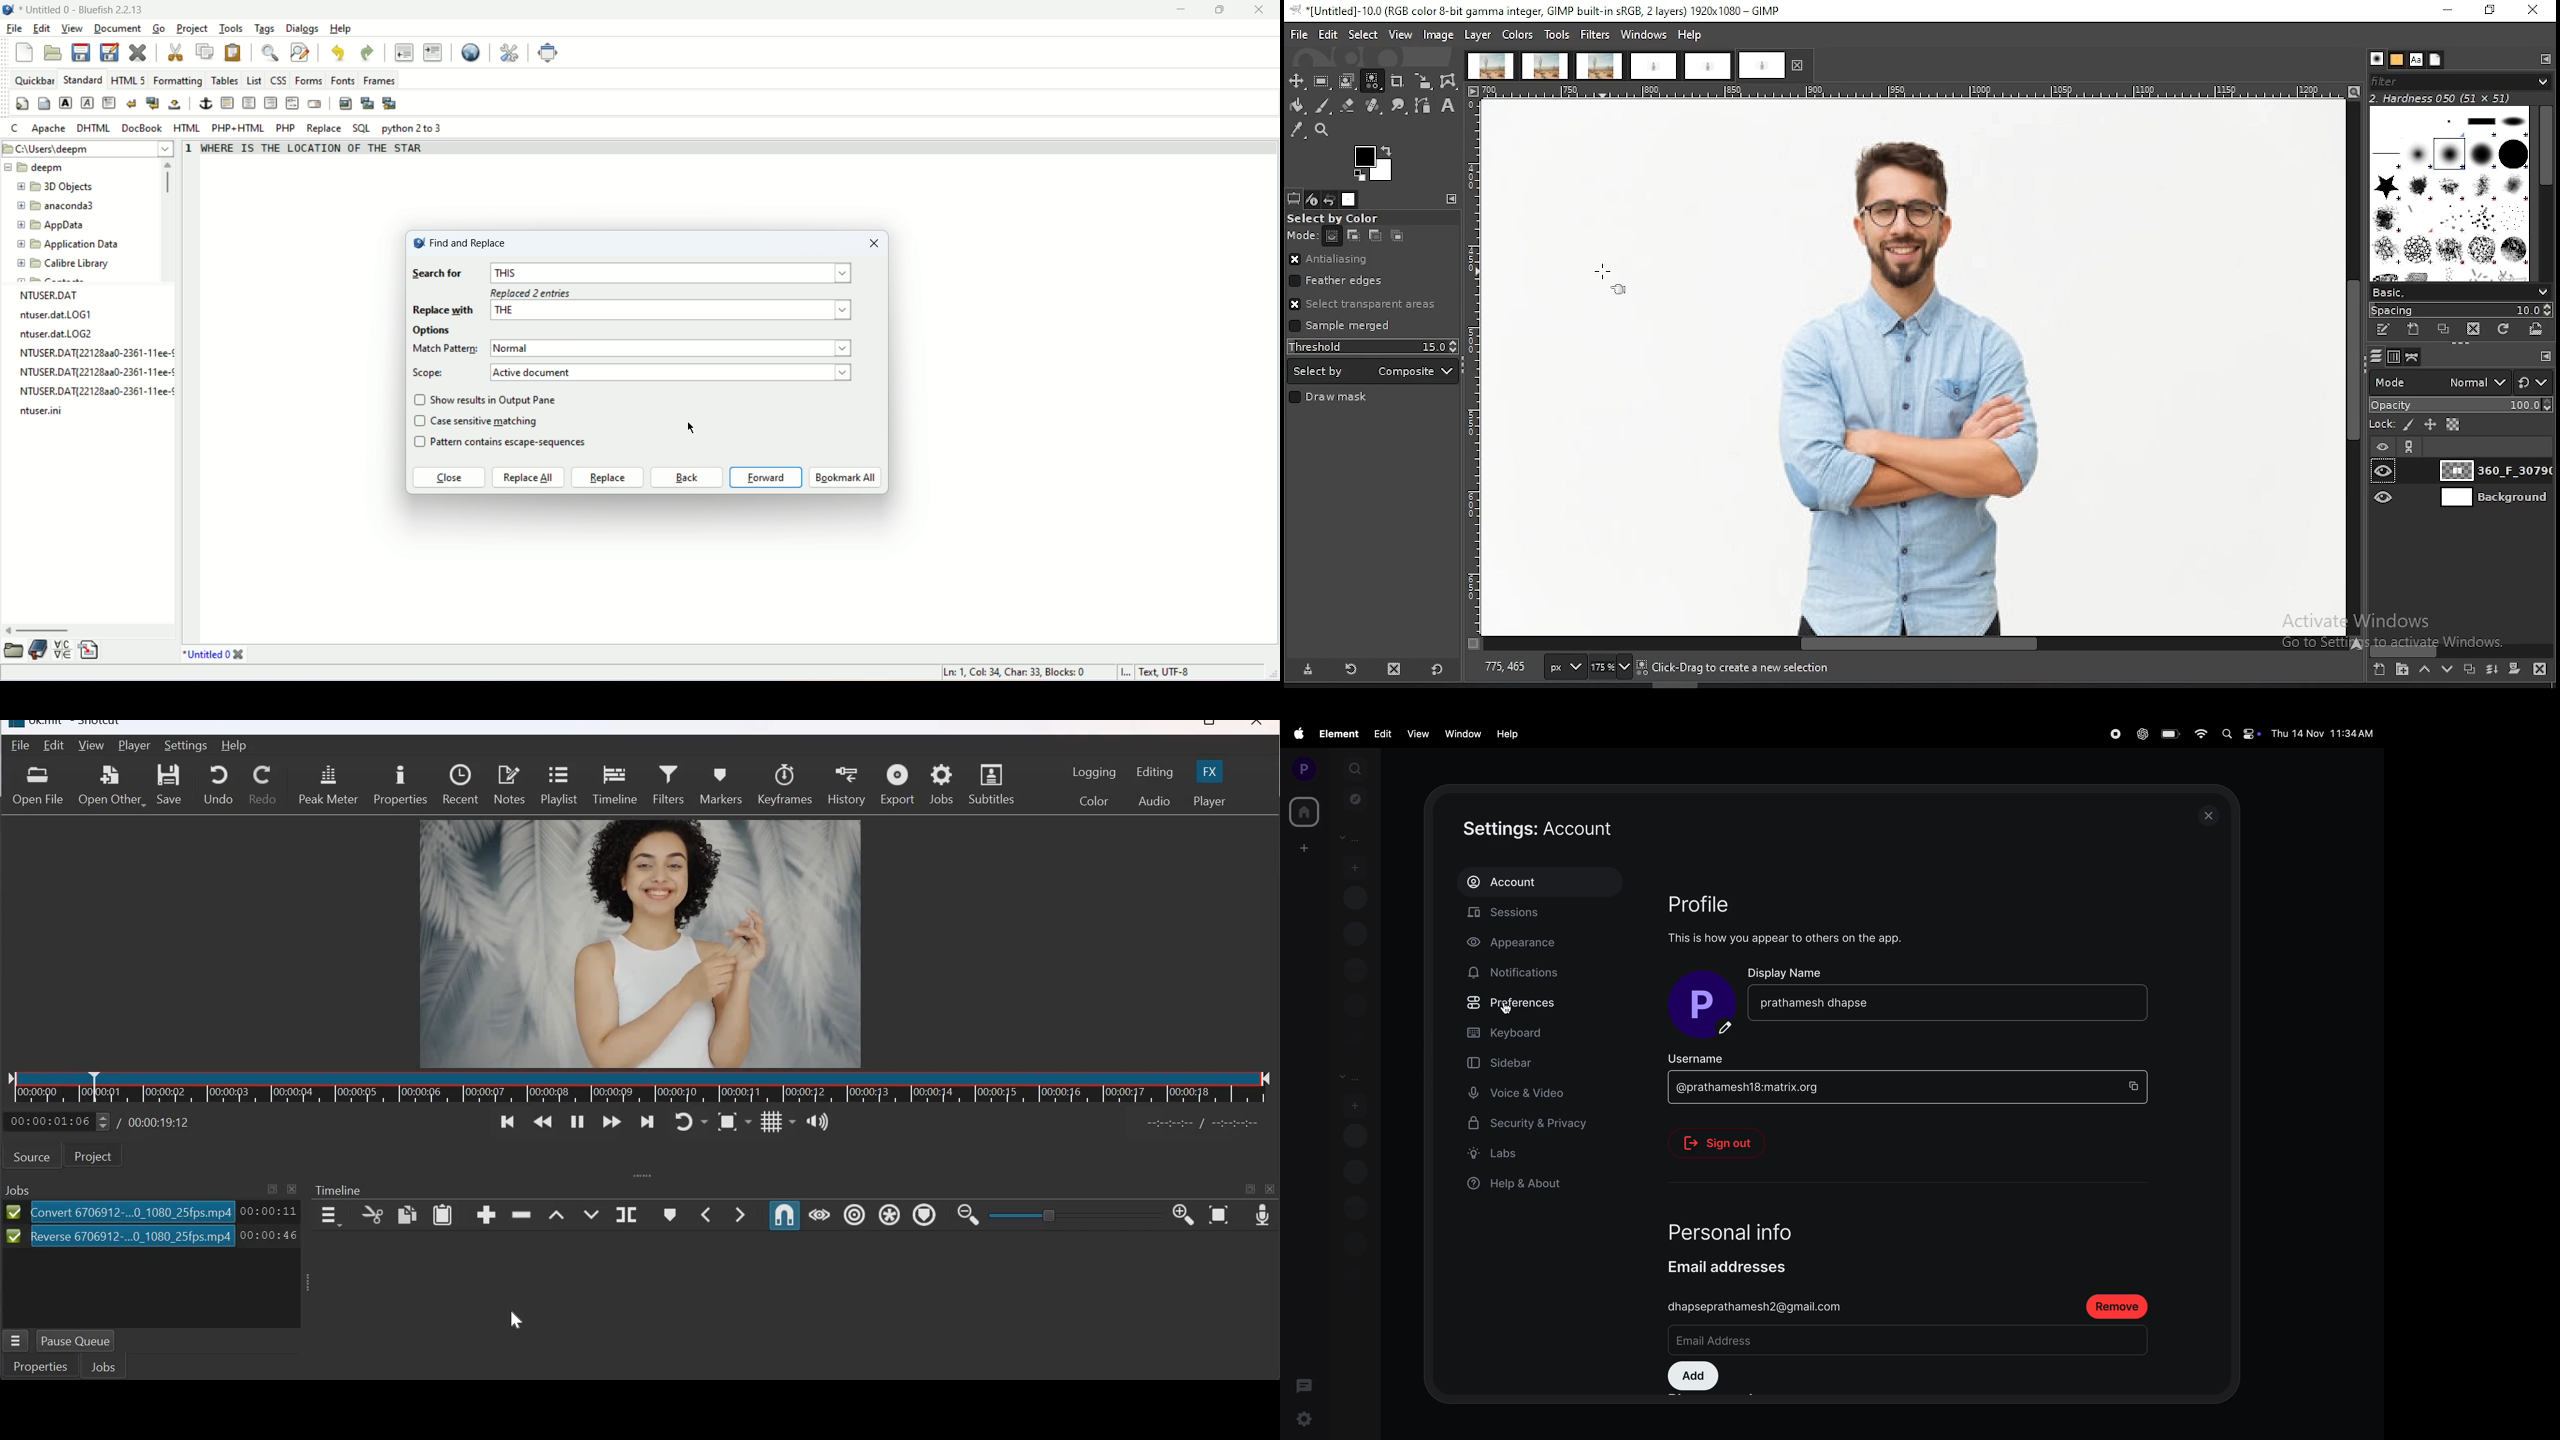 The height and width of the screenshot is (1456, 2576). Describe the element at coordinates (2119, 1305) in the screenshot. I see `remove` at that location.